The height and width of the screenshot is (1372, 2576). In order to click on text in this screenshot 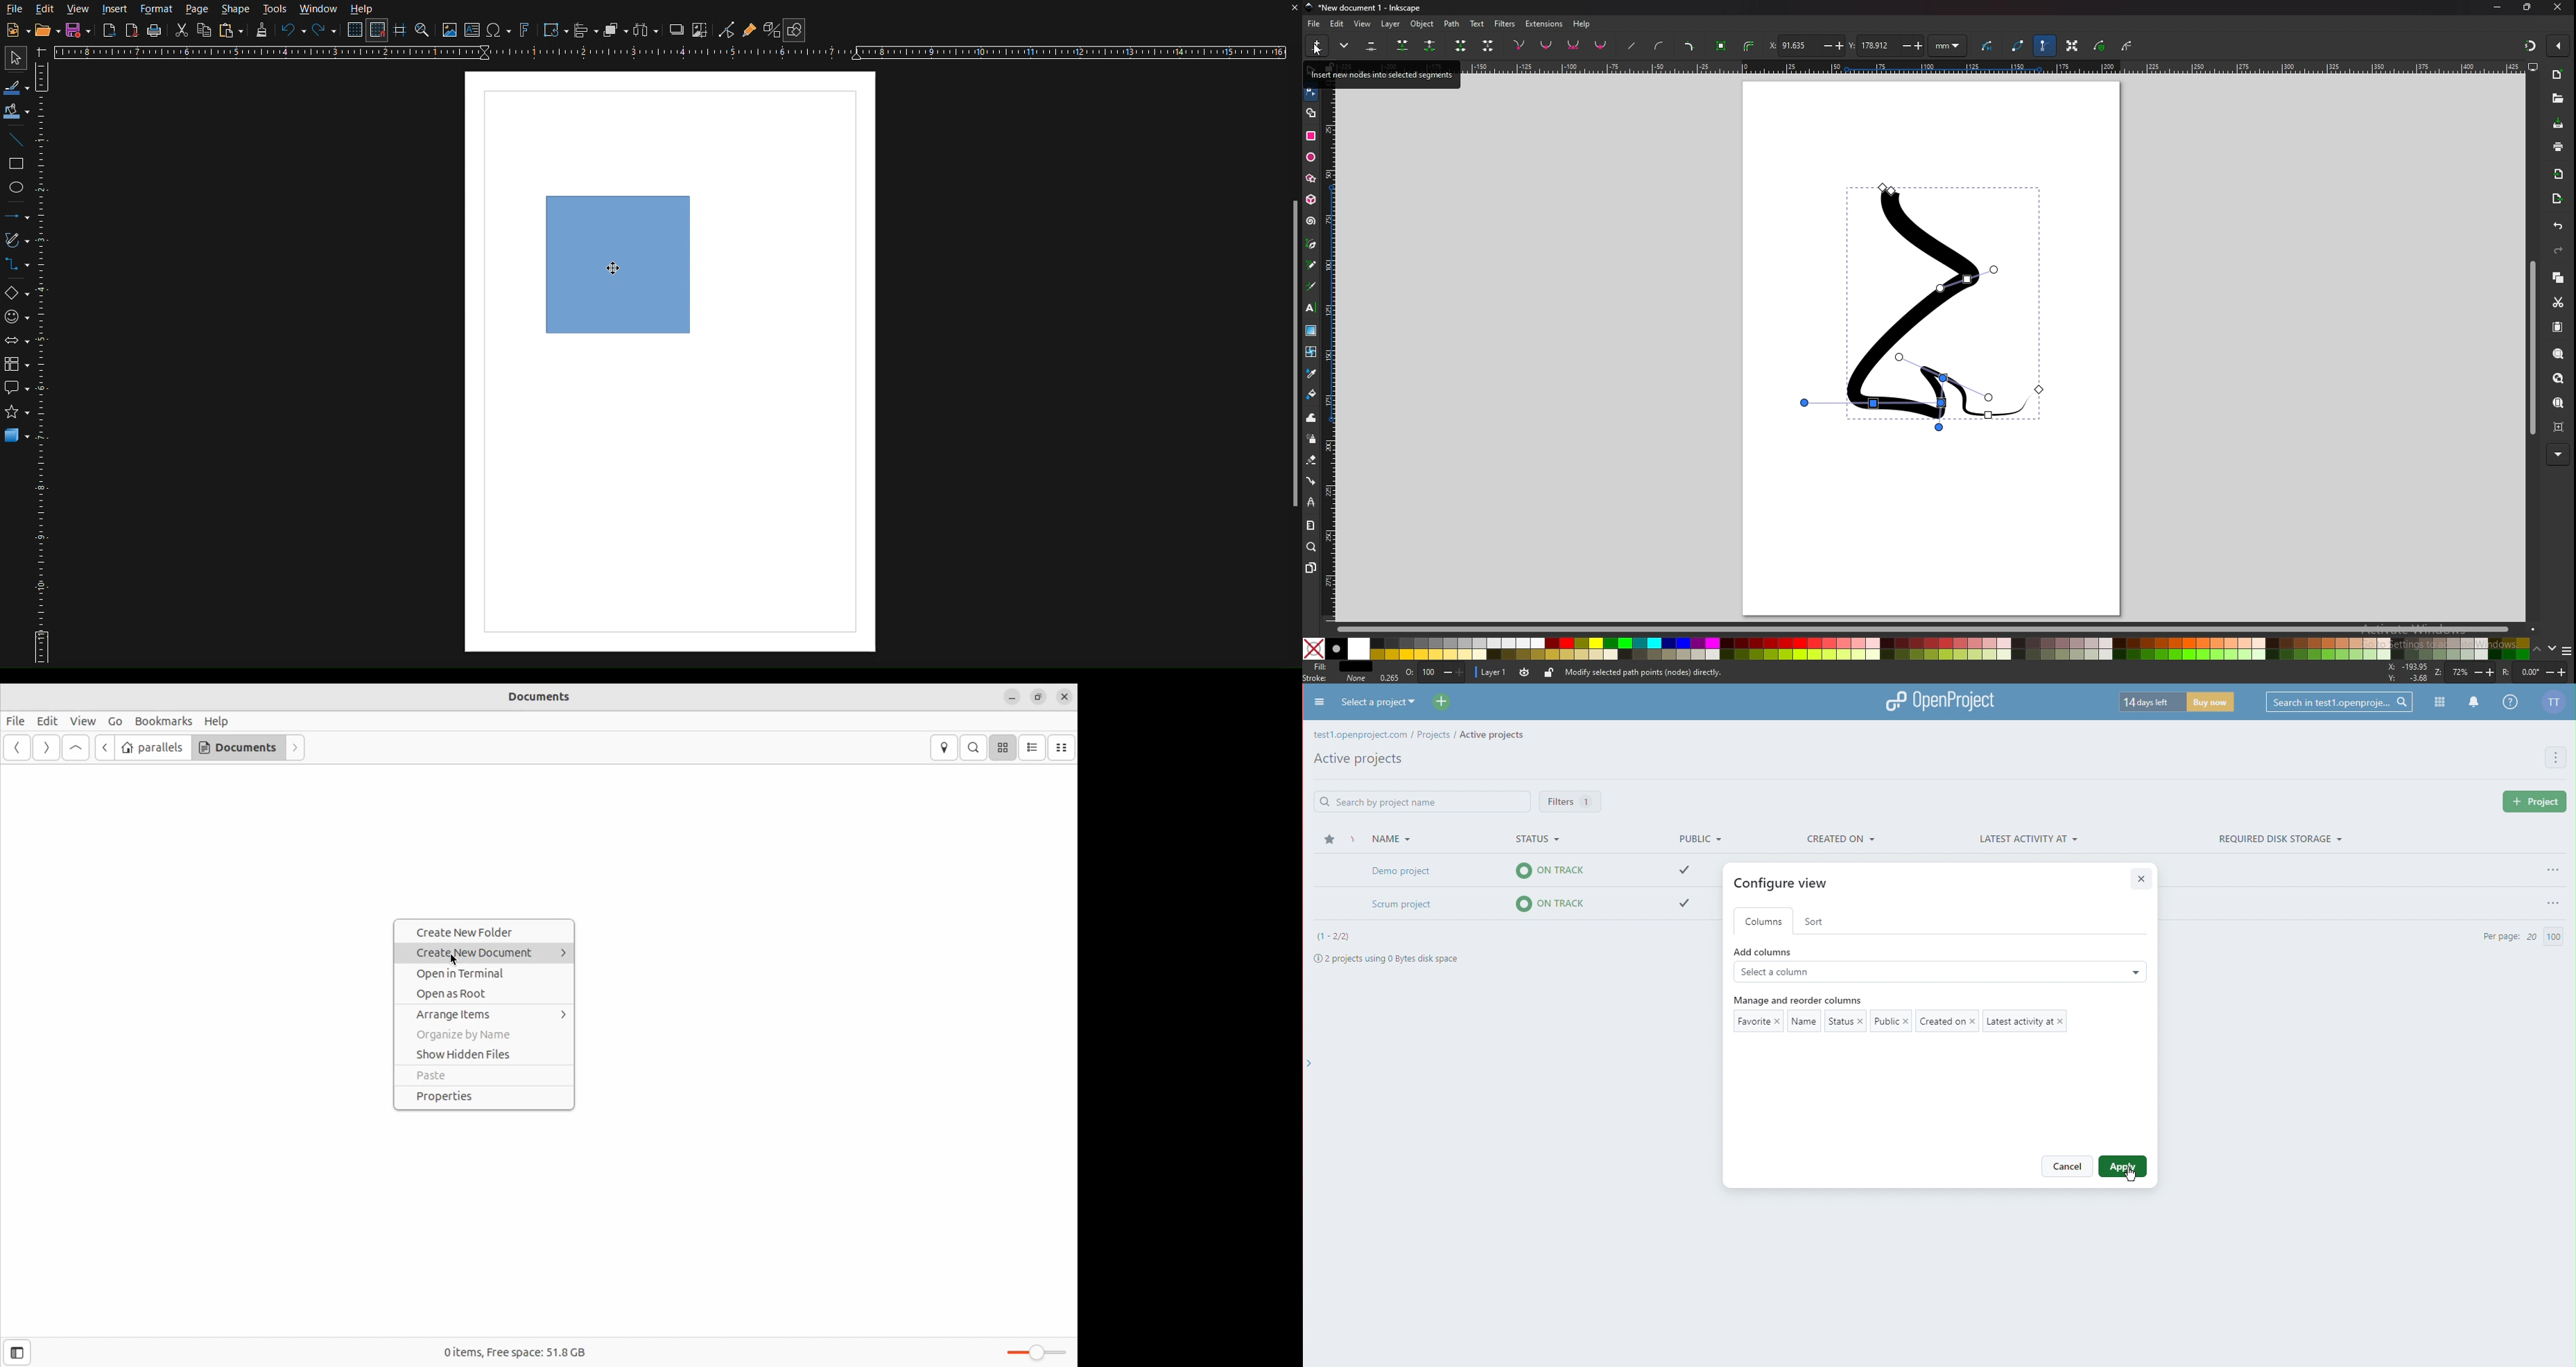, I will do `click(1476, 24)`.